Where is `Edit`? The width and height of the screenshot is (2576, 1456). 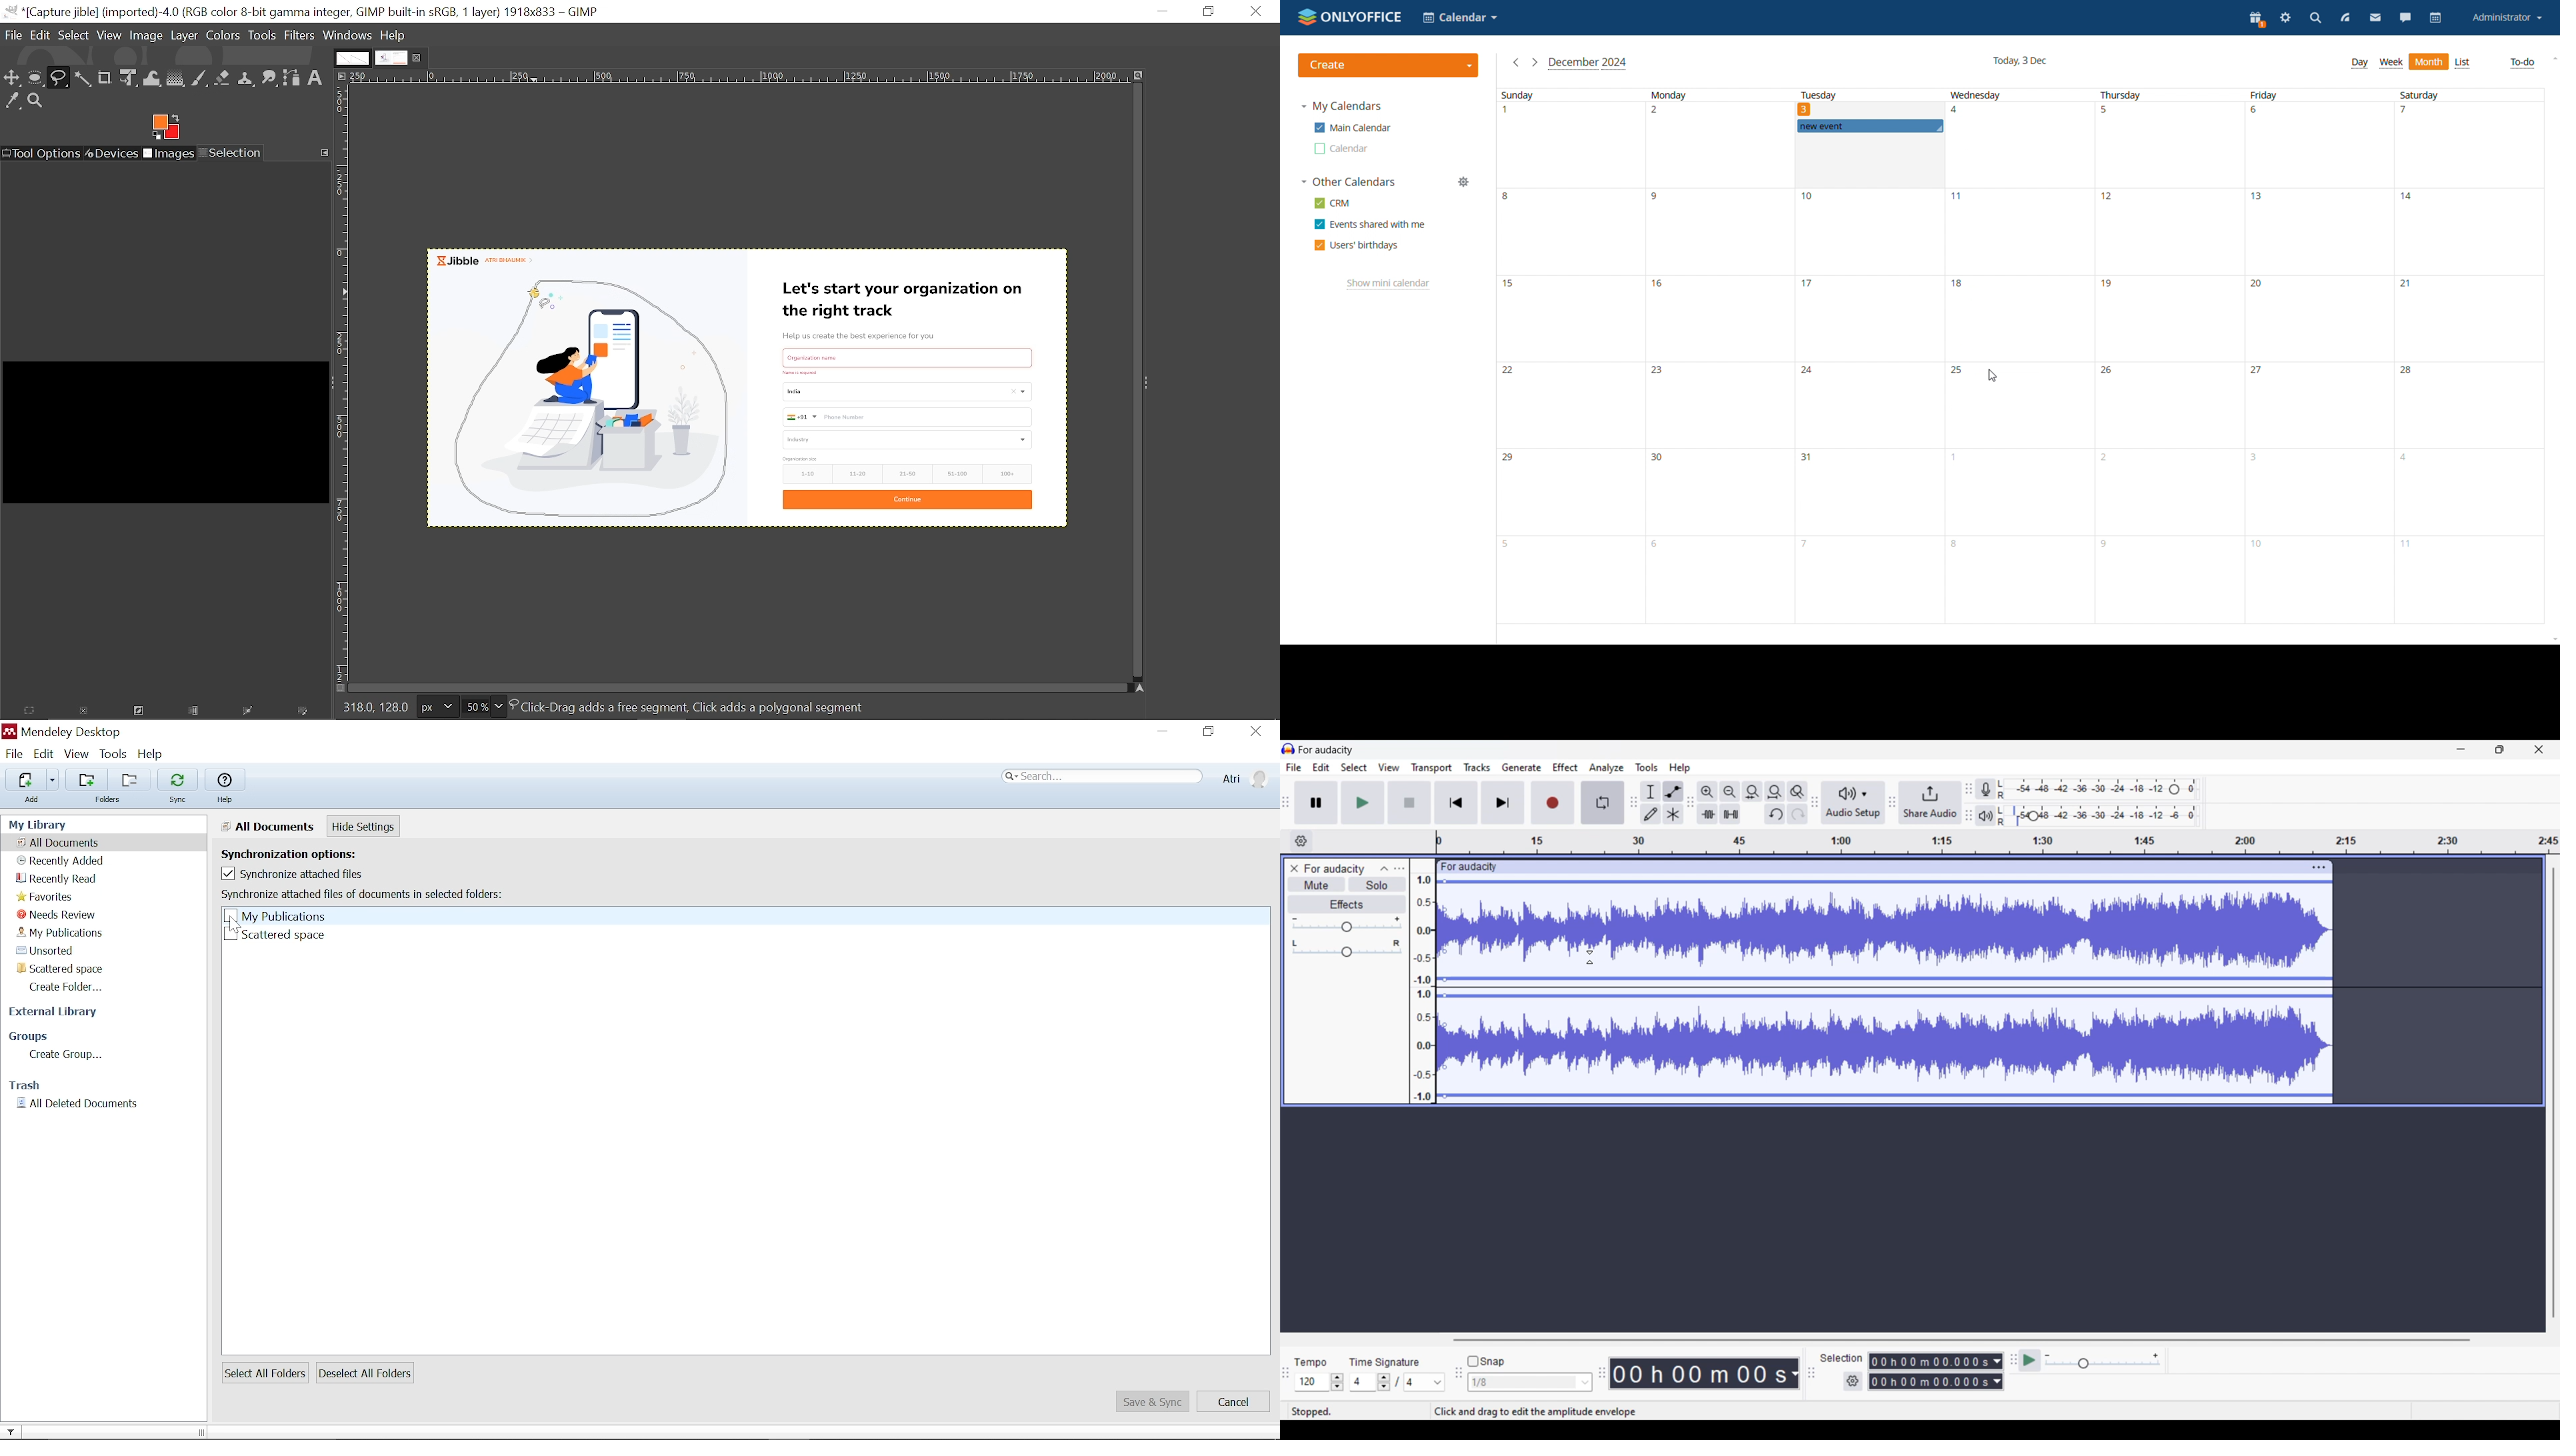 Edit is located at coordinates (43, 754).